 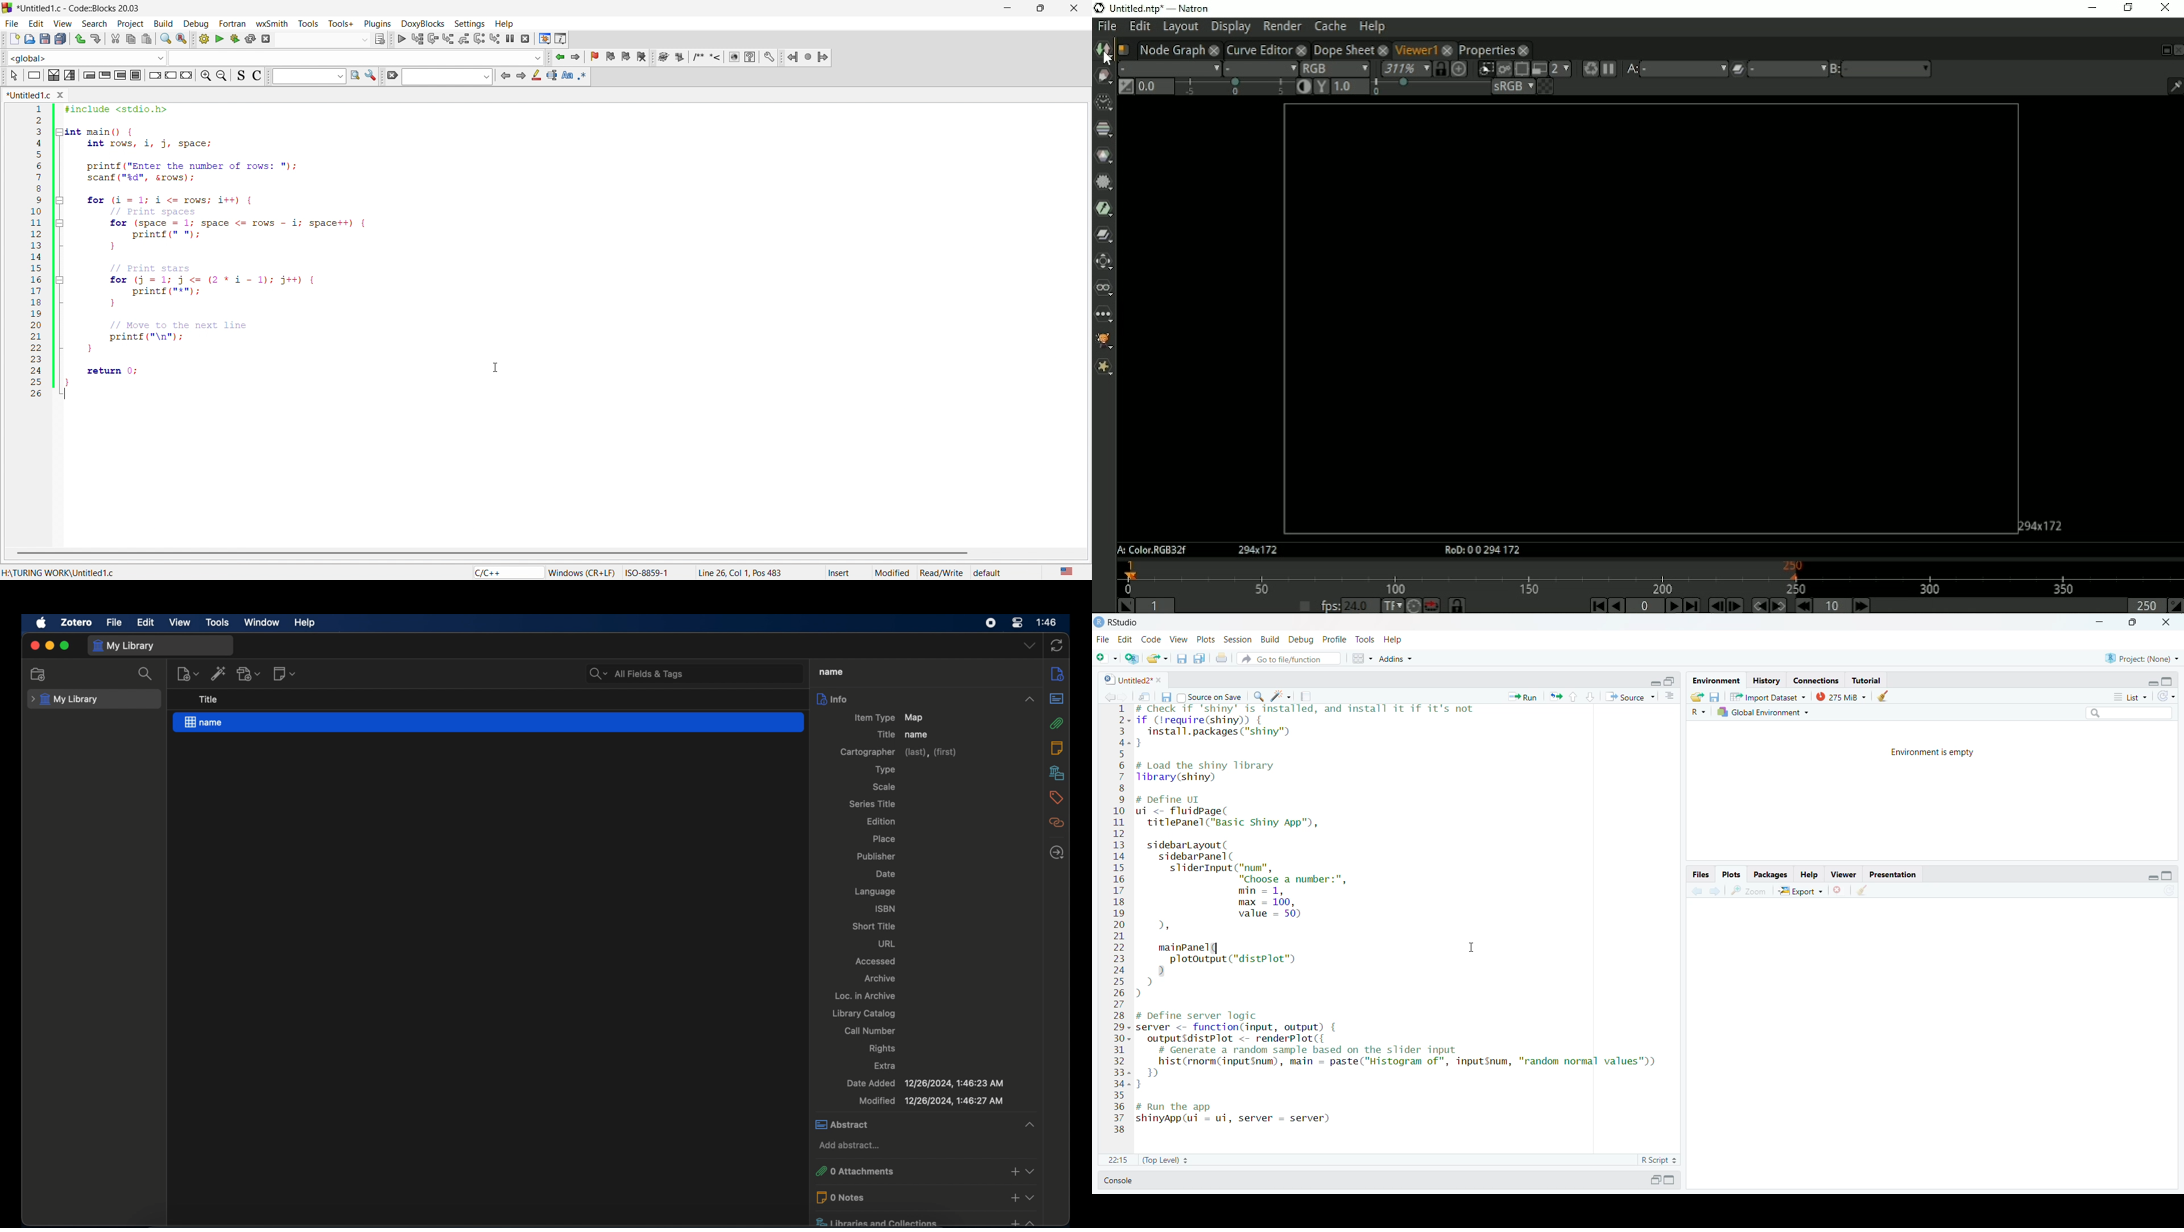 What do you see at coordinates (1716, 681) in the screenshot?
I see `Environment` at bounding box center [1716, 681].